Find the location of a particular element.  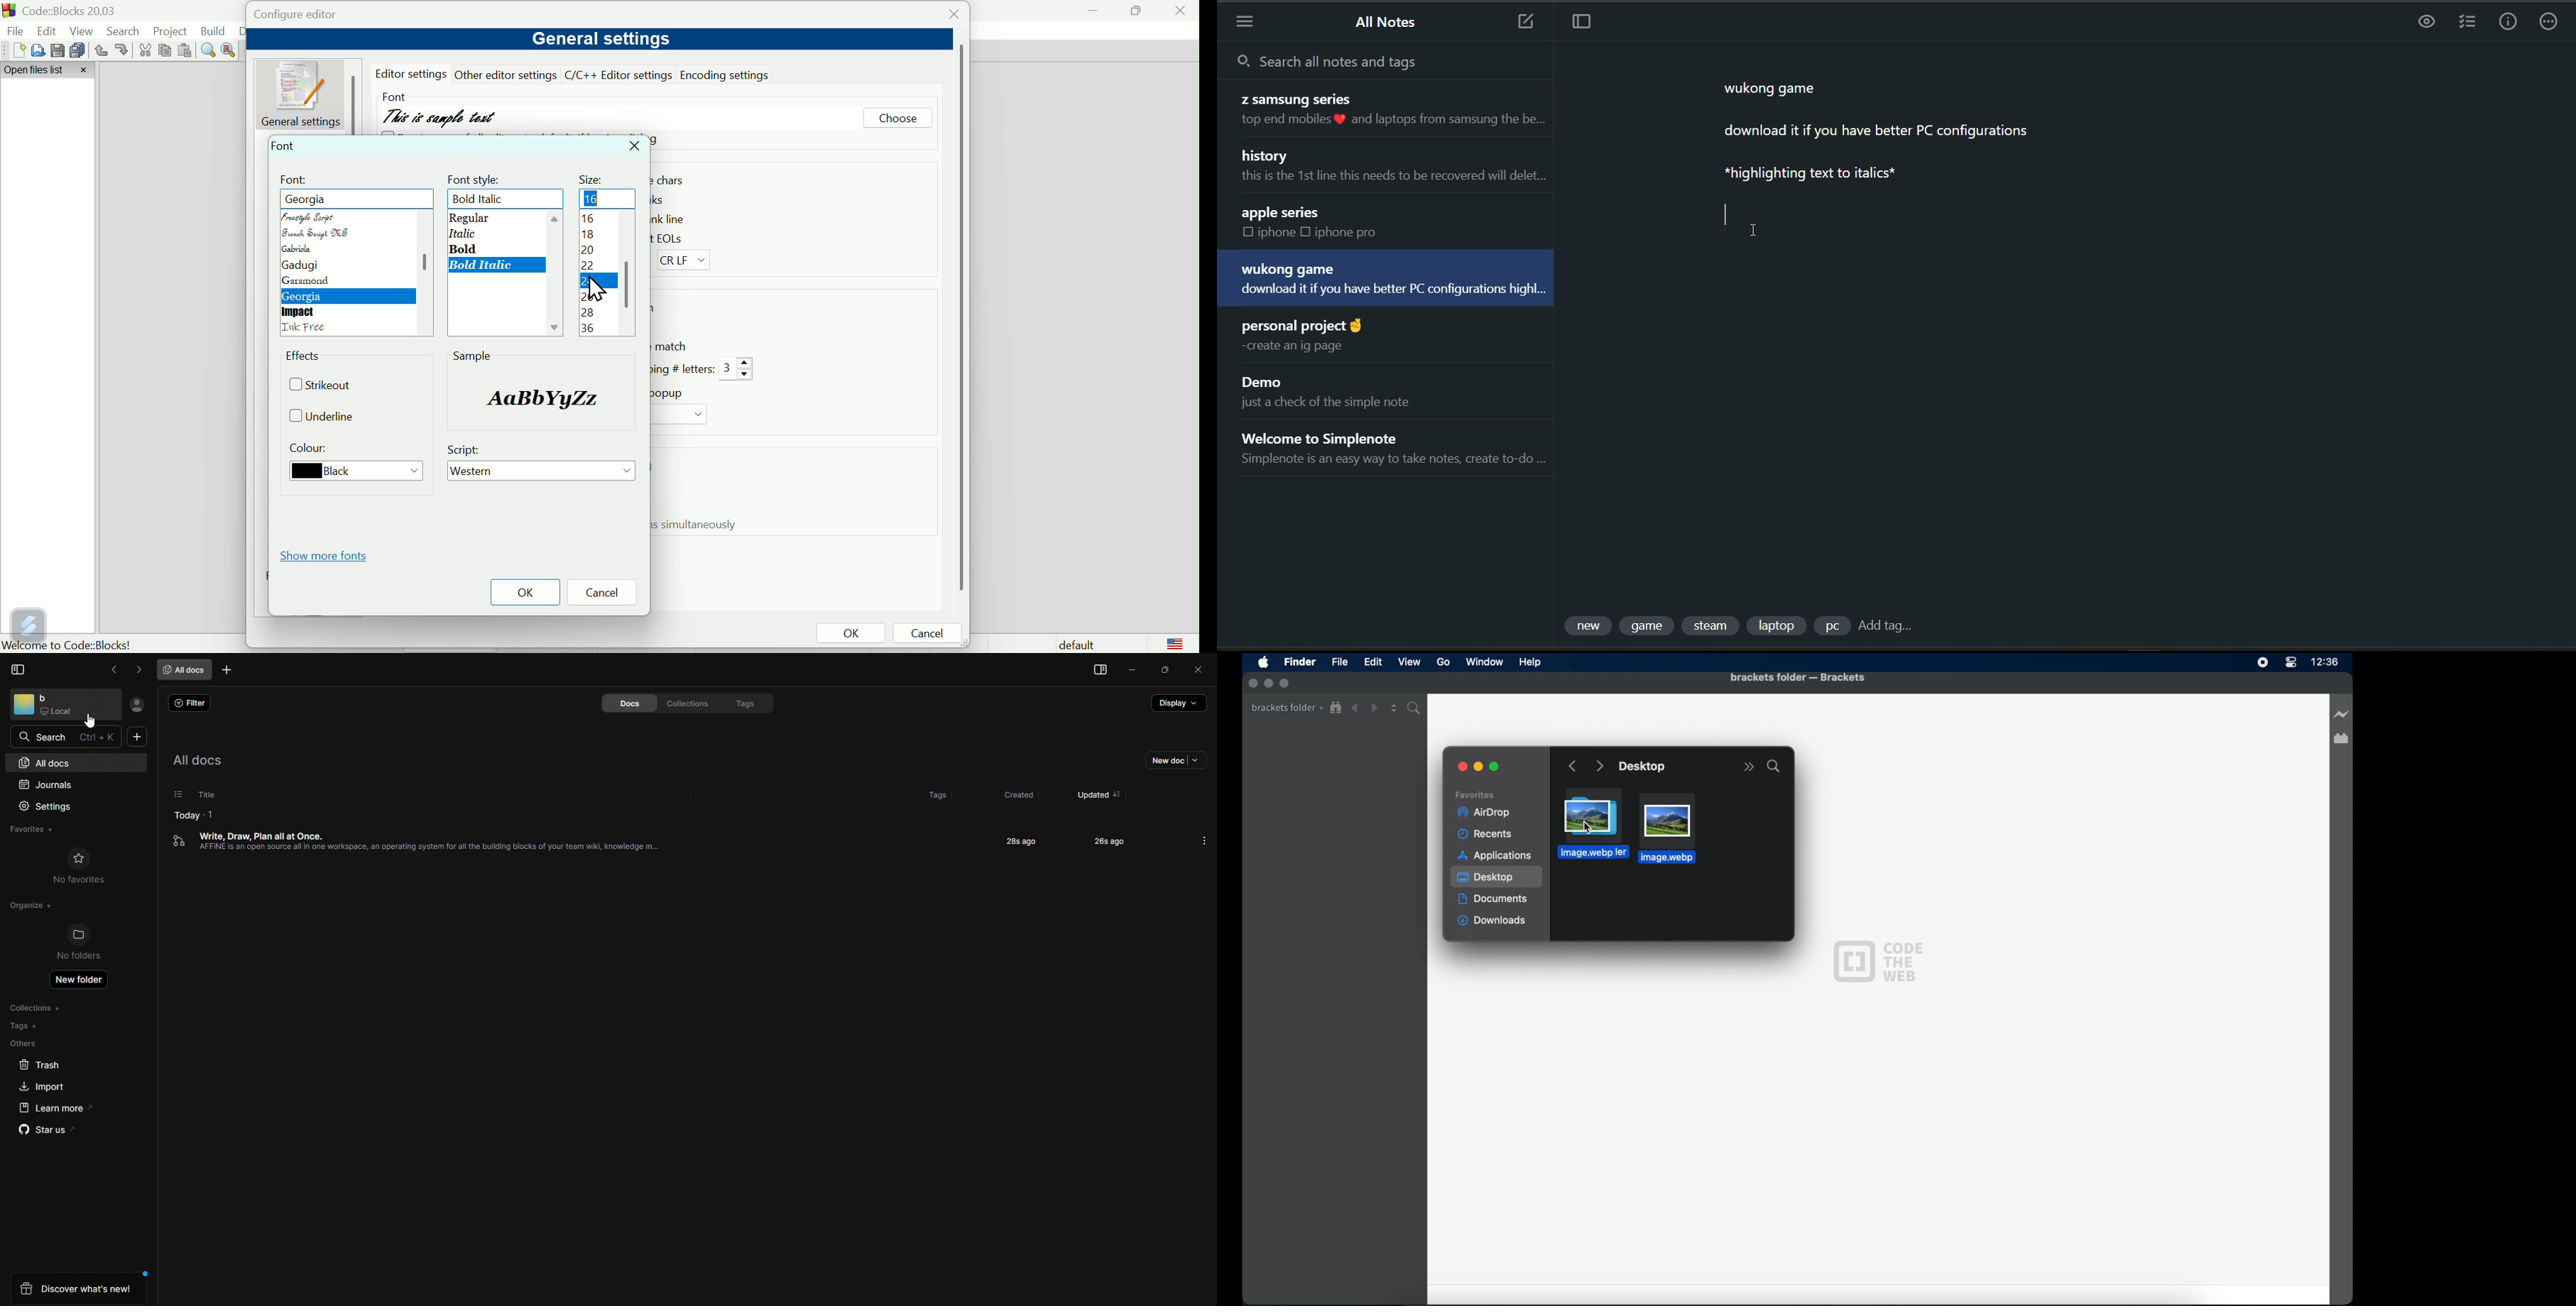

16 is located at coordinates (596, 198).